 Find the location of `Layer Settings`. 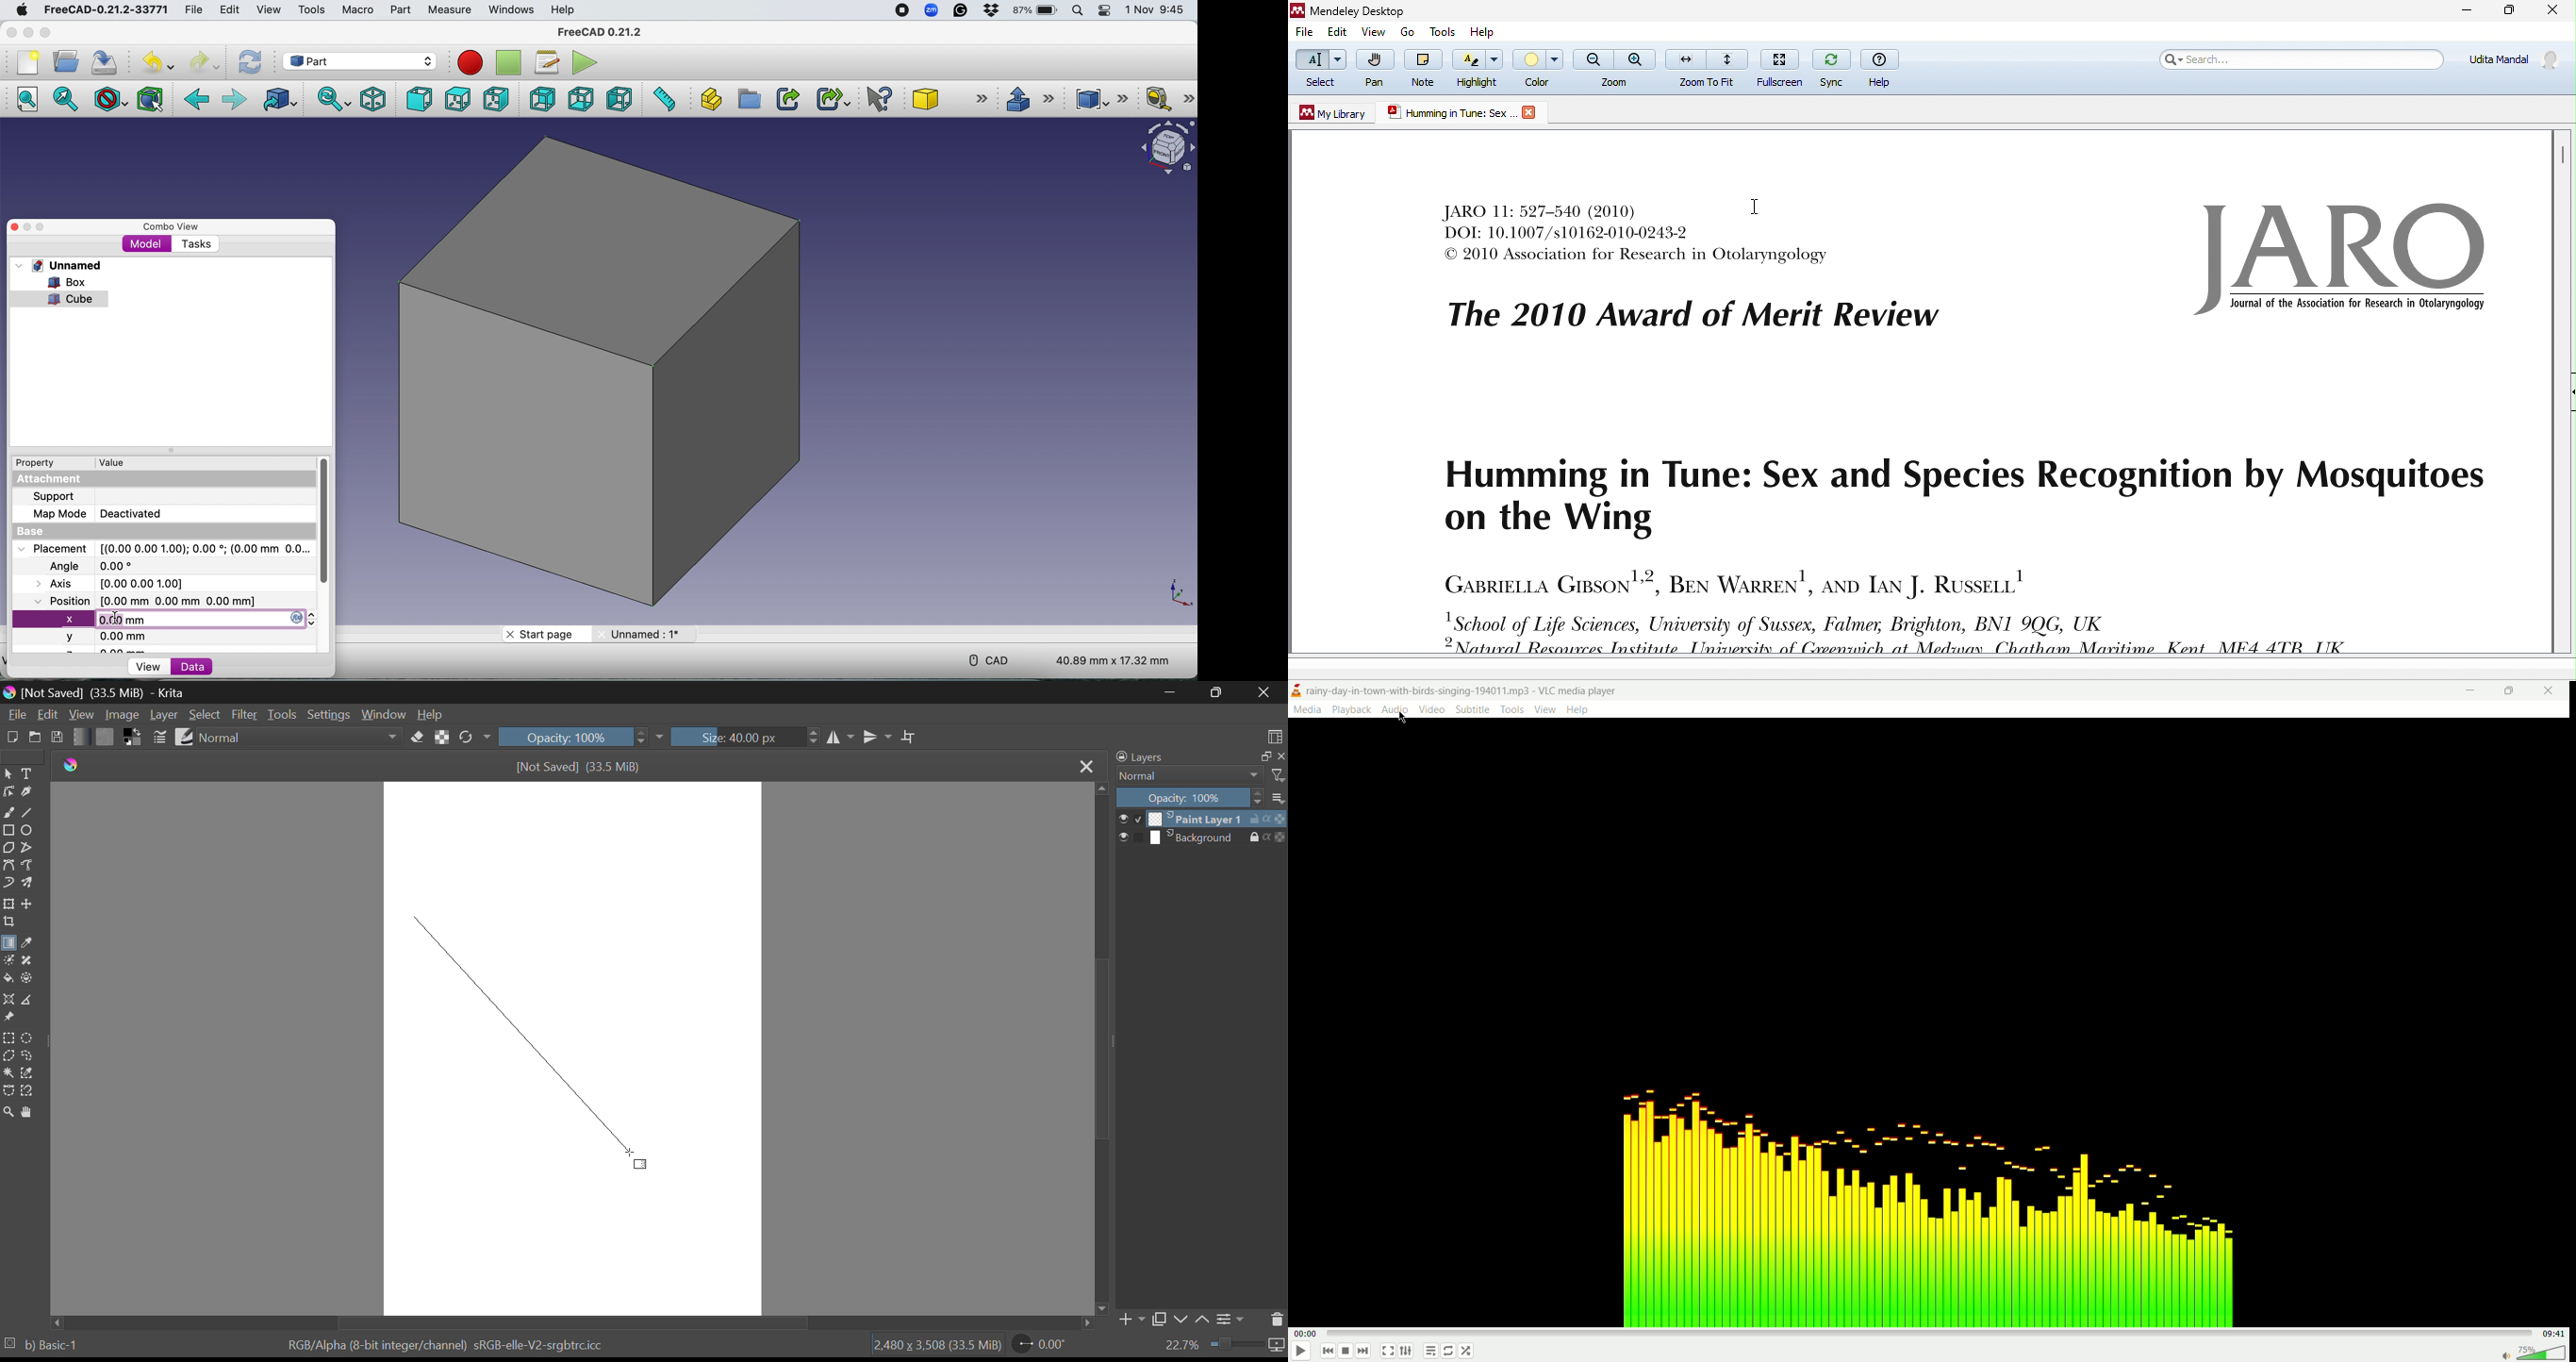

Layer Settings is located at coordinates (1228, 1319).